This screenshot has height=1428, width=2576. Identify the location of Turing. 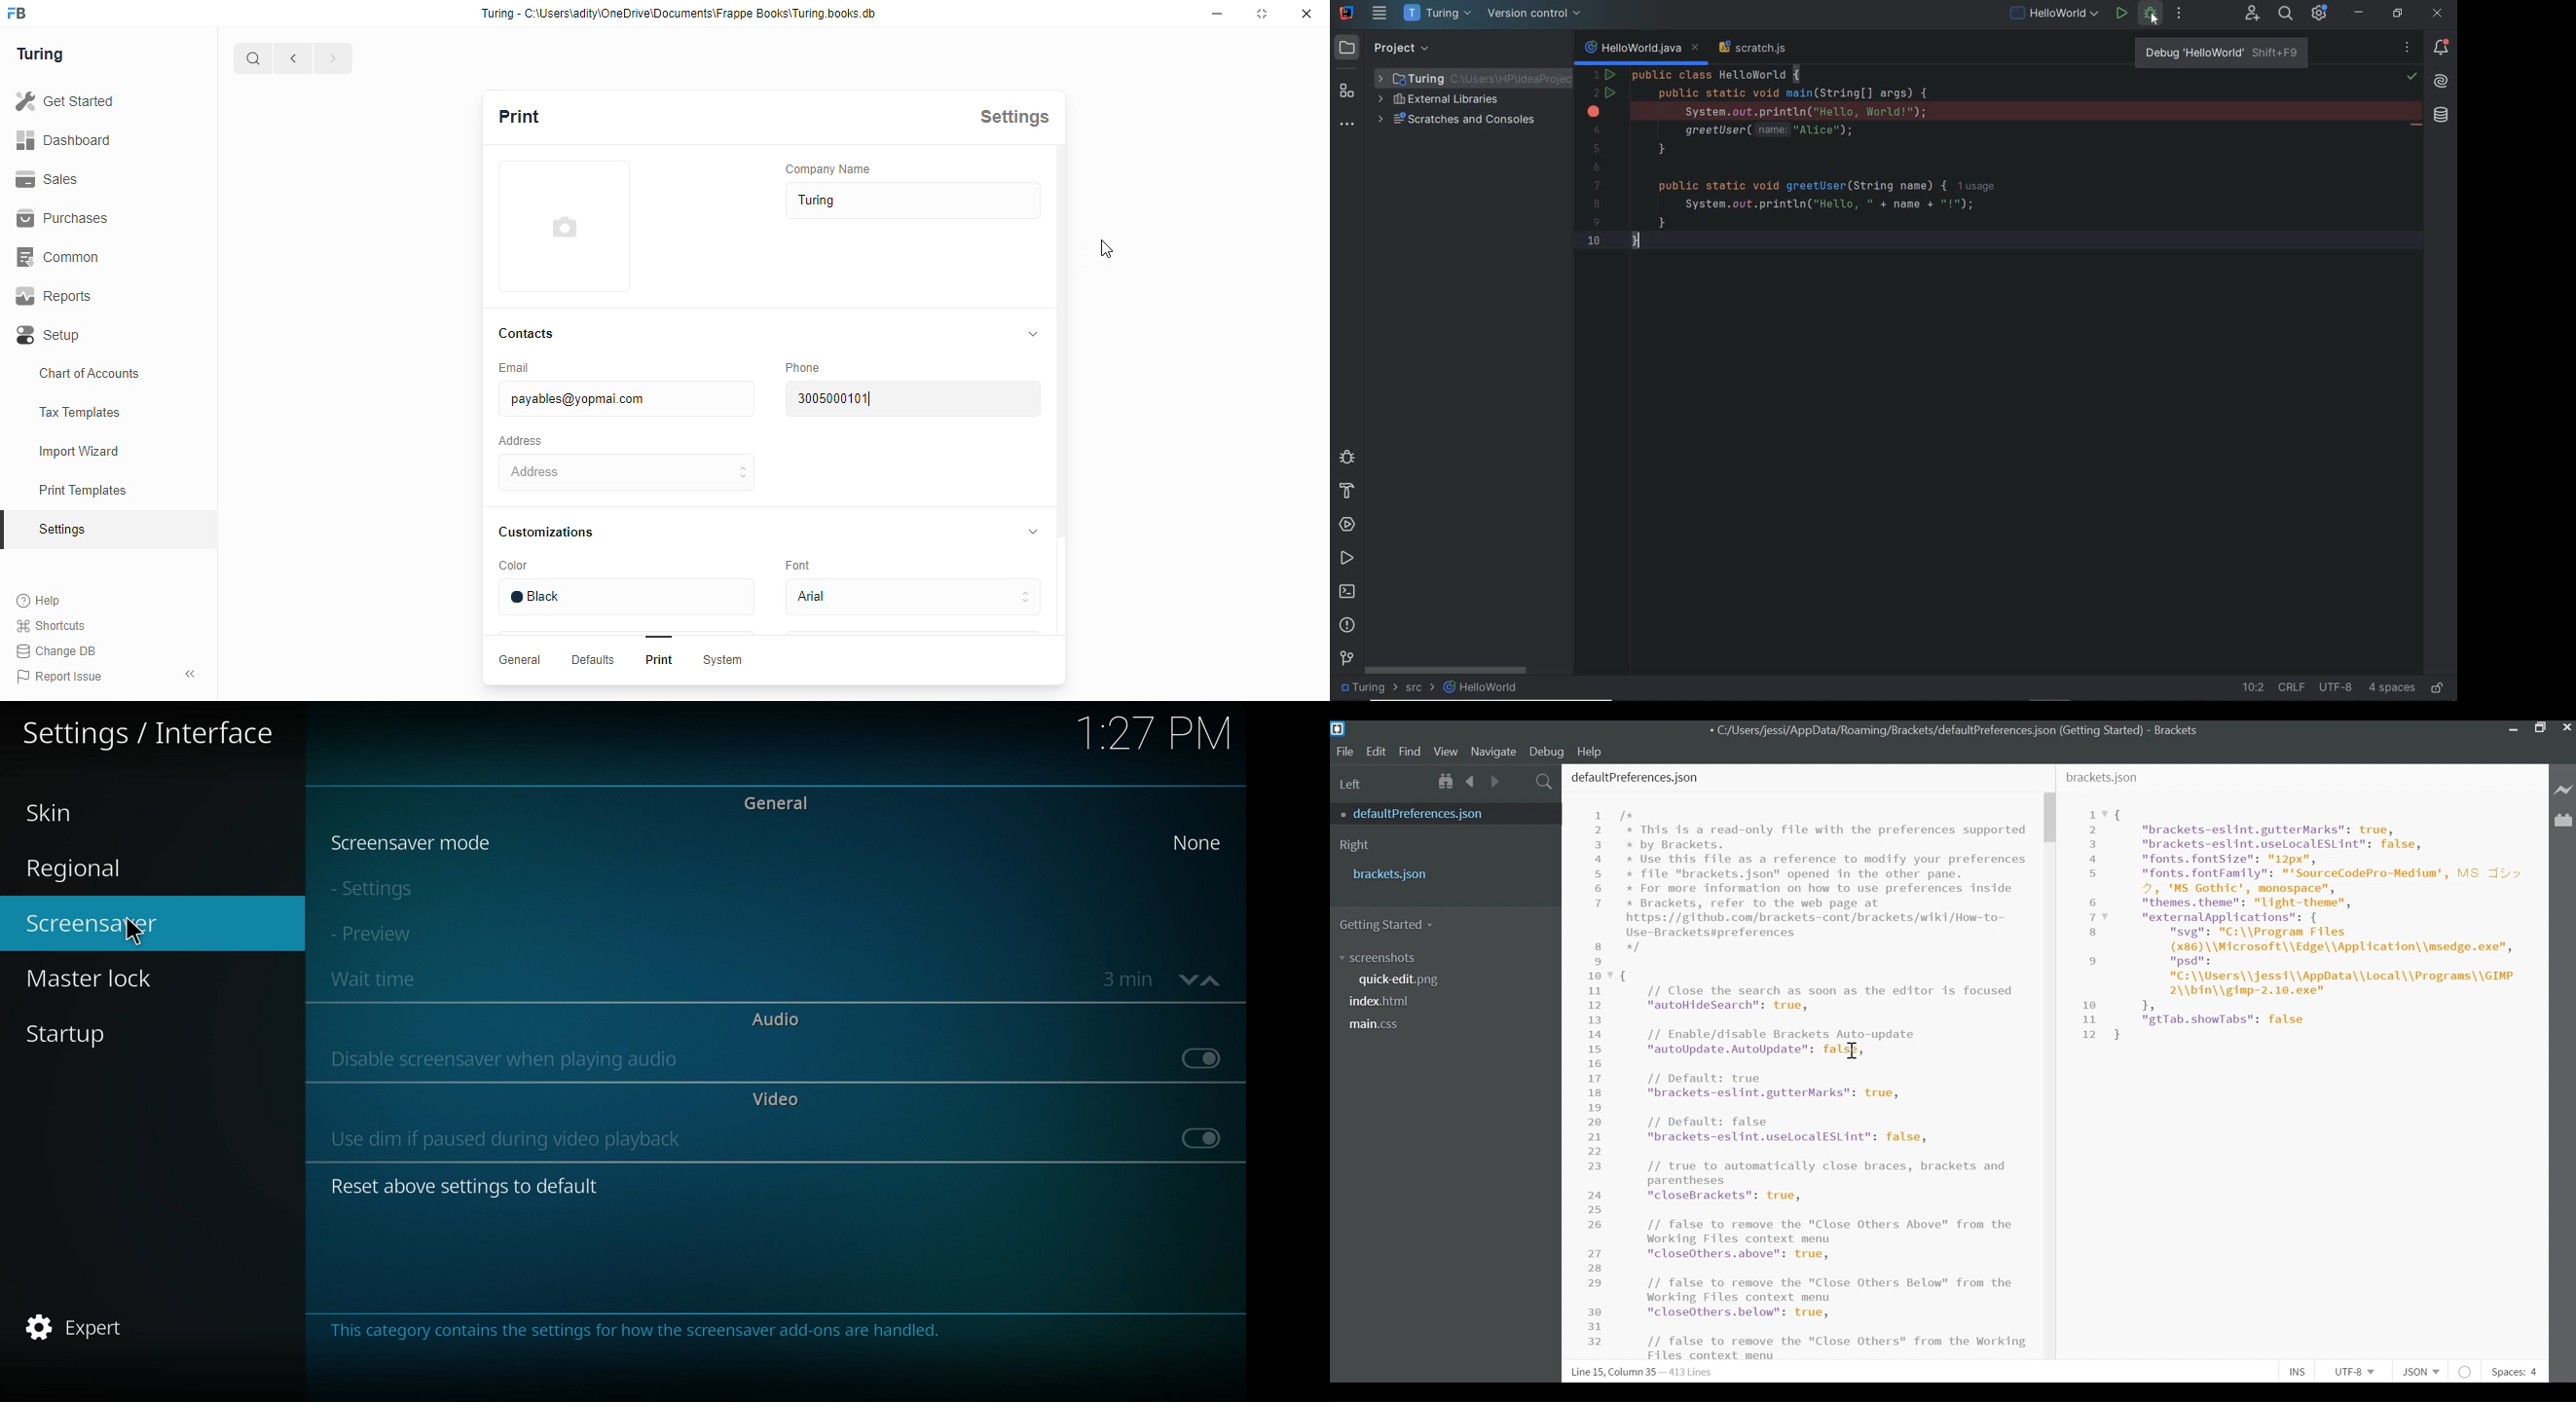
(46, 55).